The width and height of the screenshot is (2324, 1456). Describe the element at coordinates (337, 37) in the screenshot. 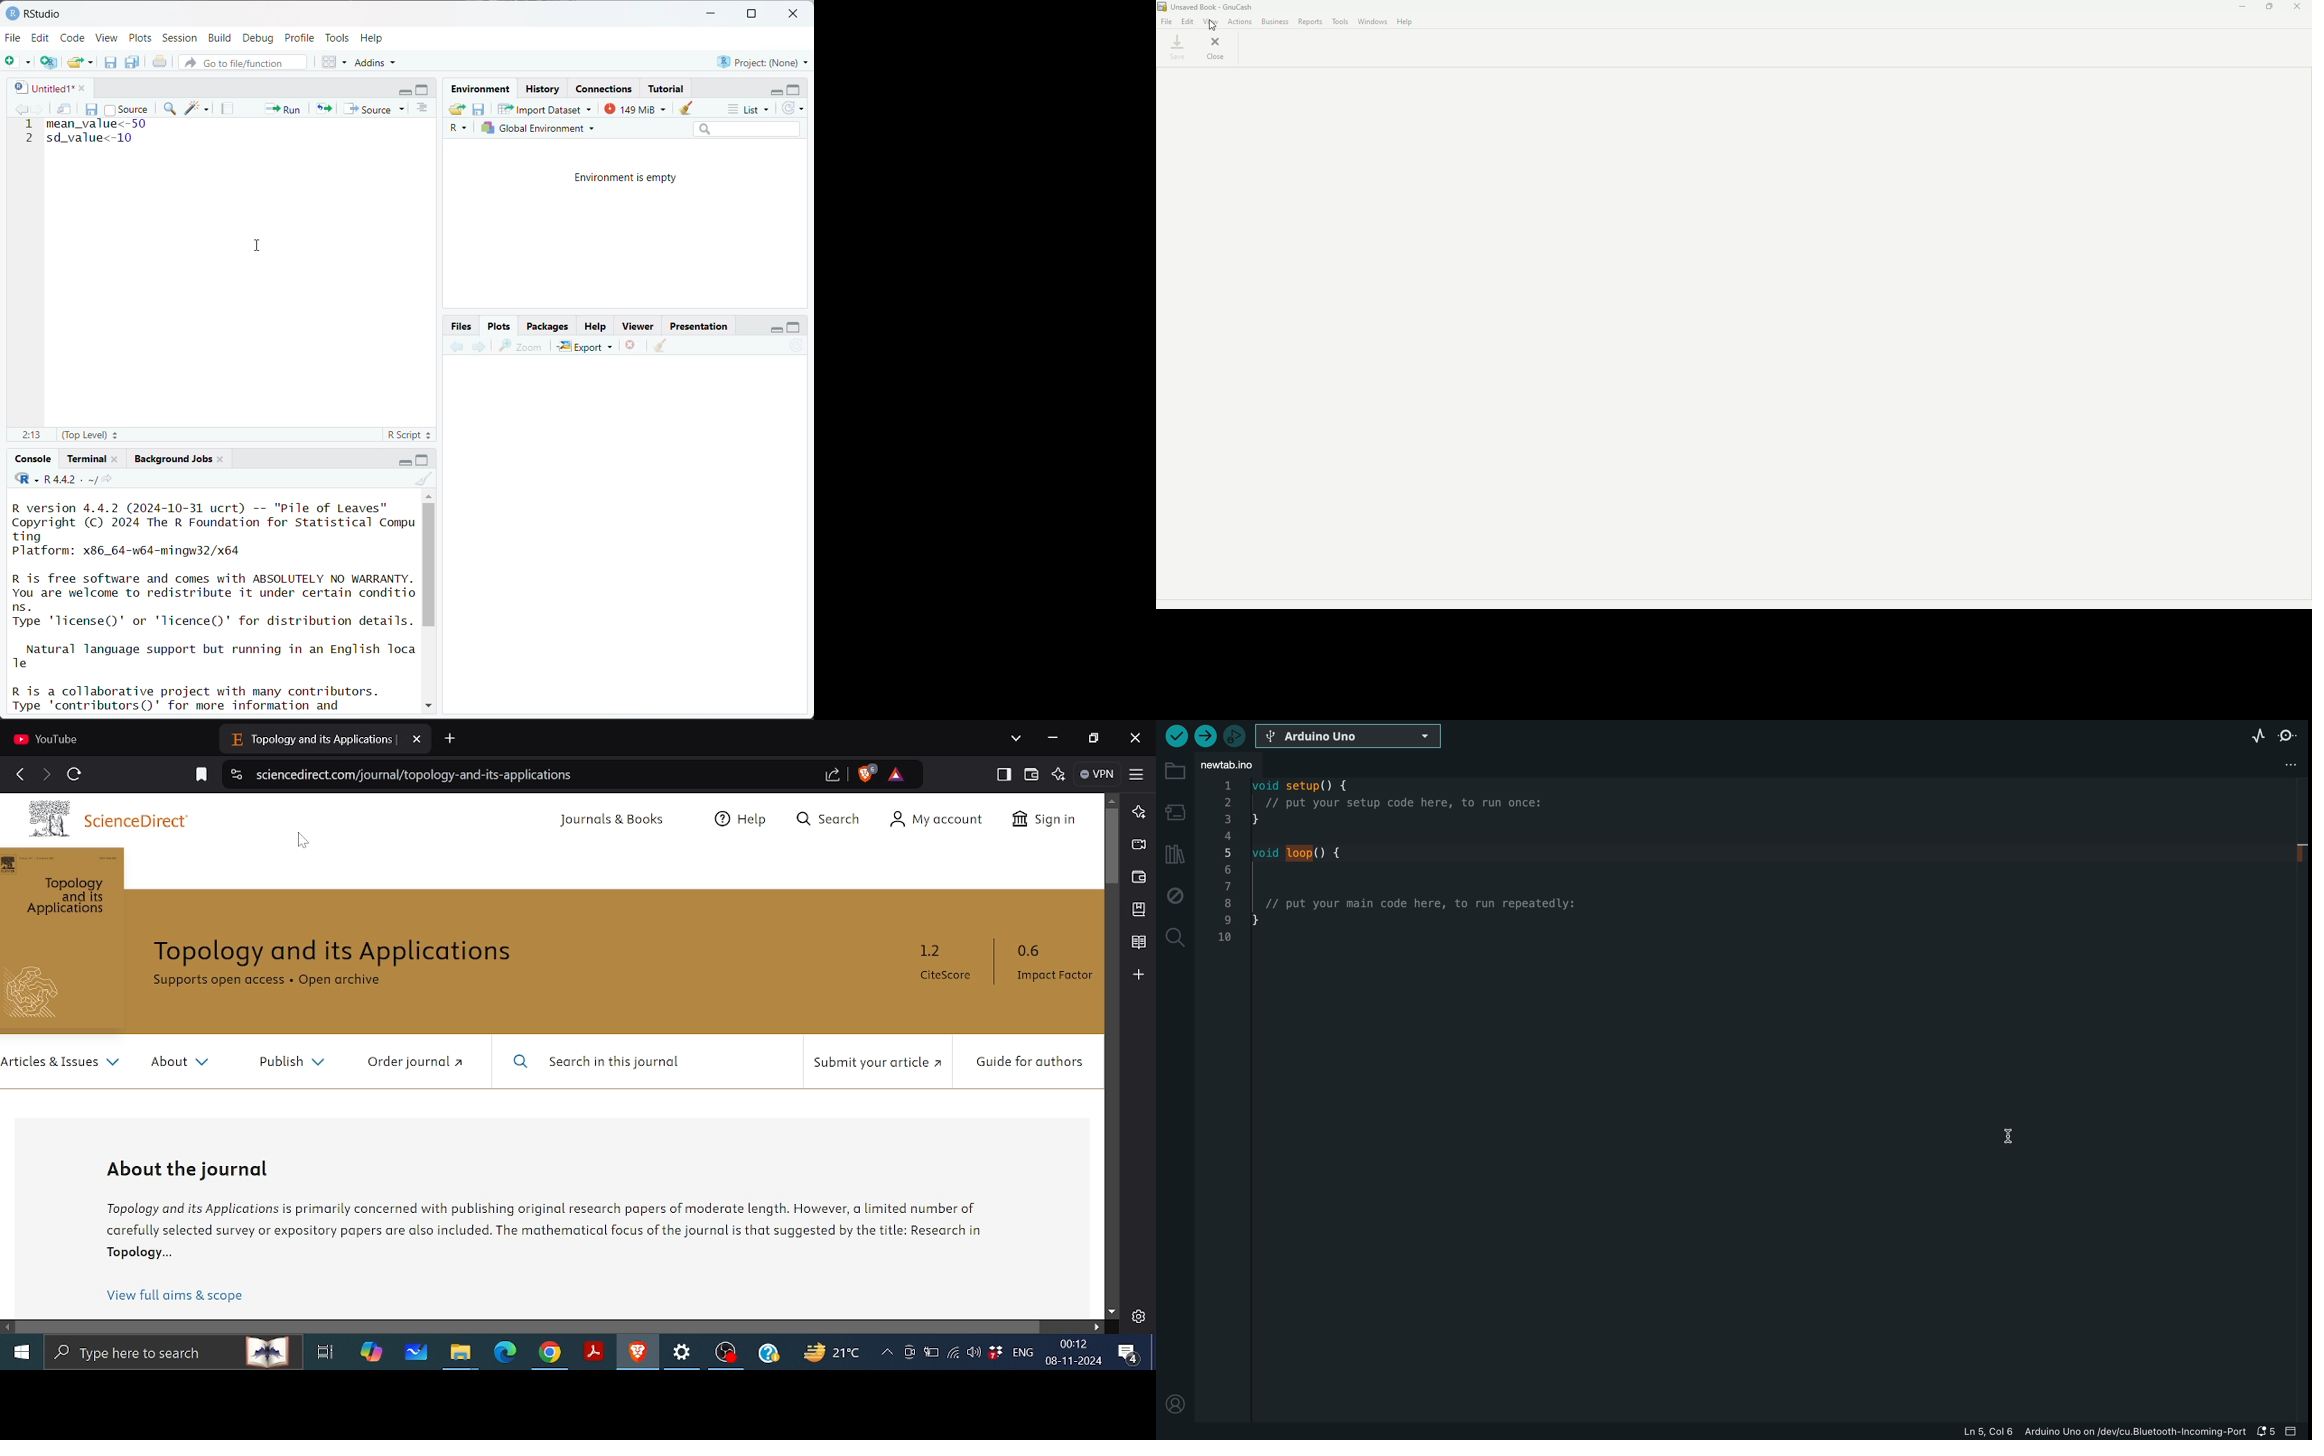

I see `Tools` at that location.